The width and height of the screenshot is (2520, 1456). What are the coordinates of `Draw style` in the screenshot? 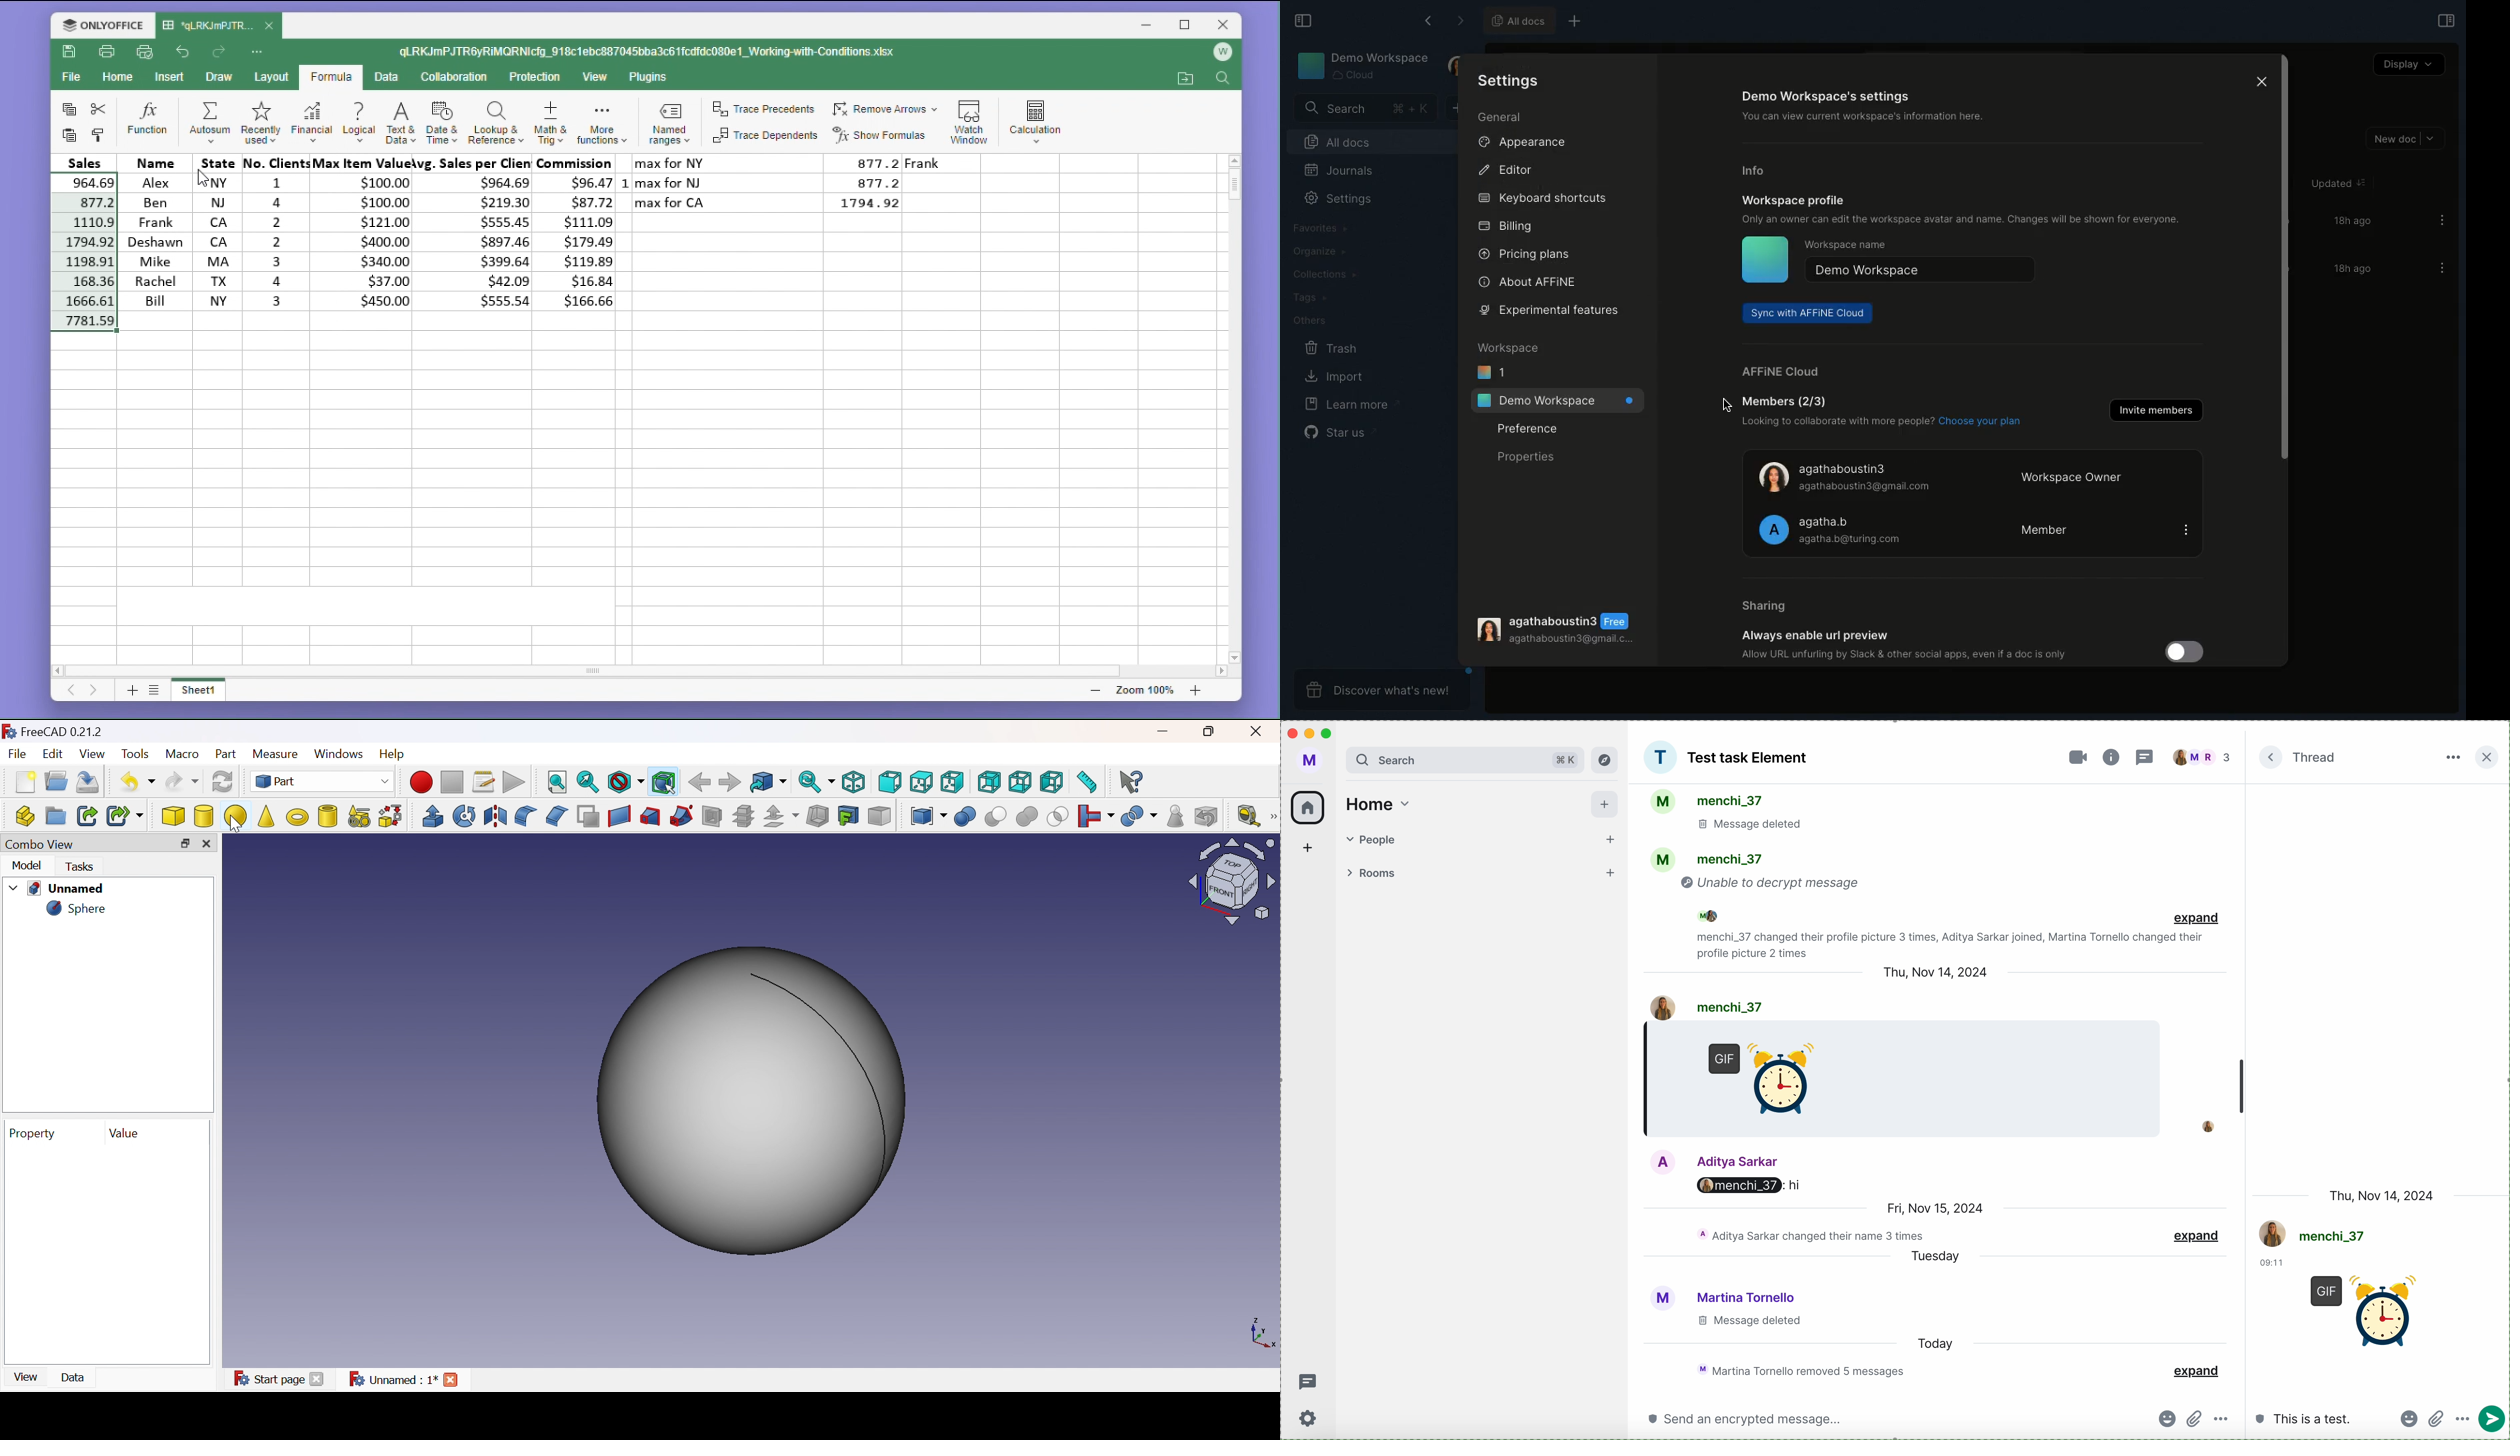 It's located at (625, 783).